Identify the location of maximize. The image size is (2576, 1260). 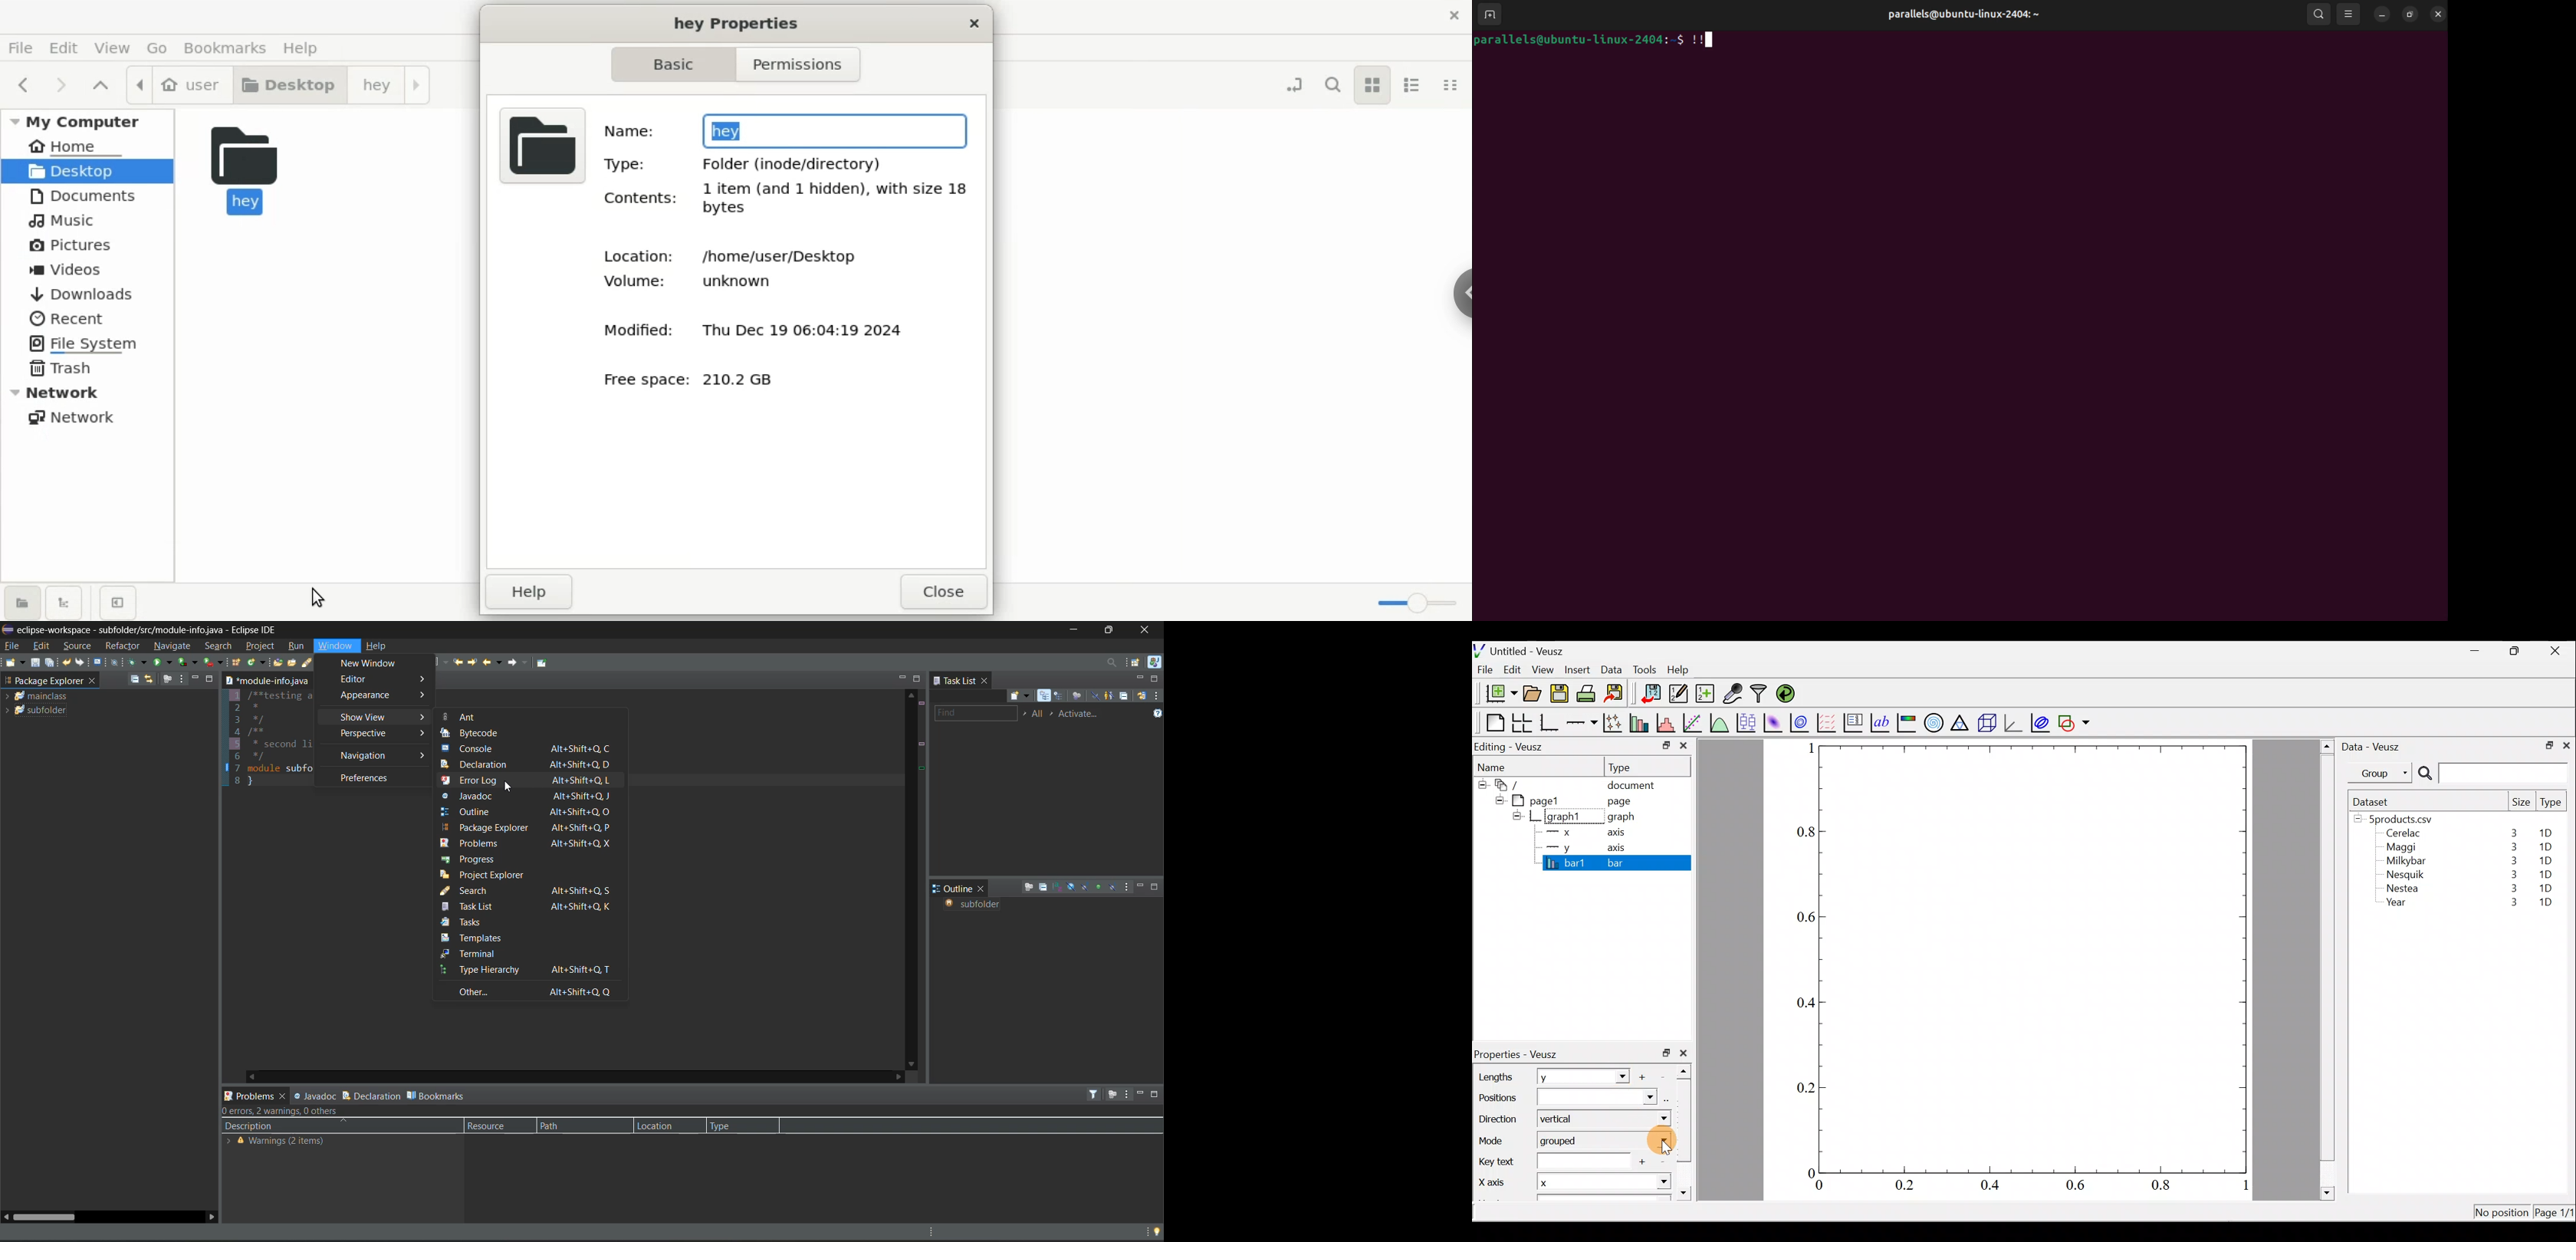
(1156, 1094).